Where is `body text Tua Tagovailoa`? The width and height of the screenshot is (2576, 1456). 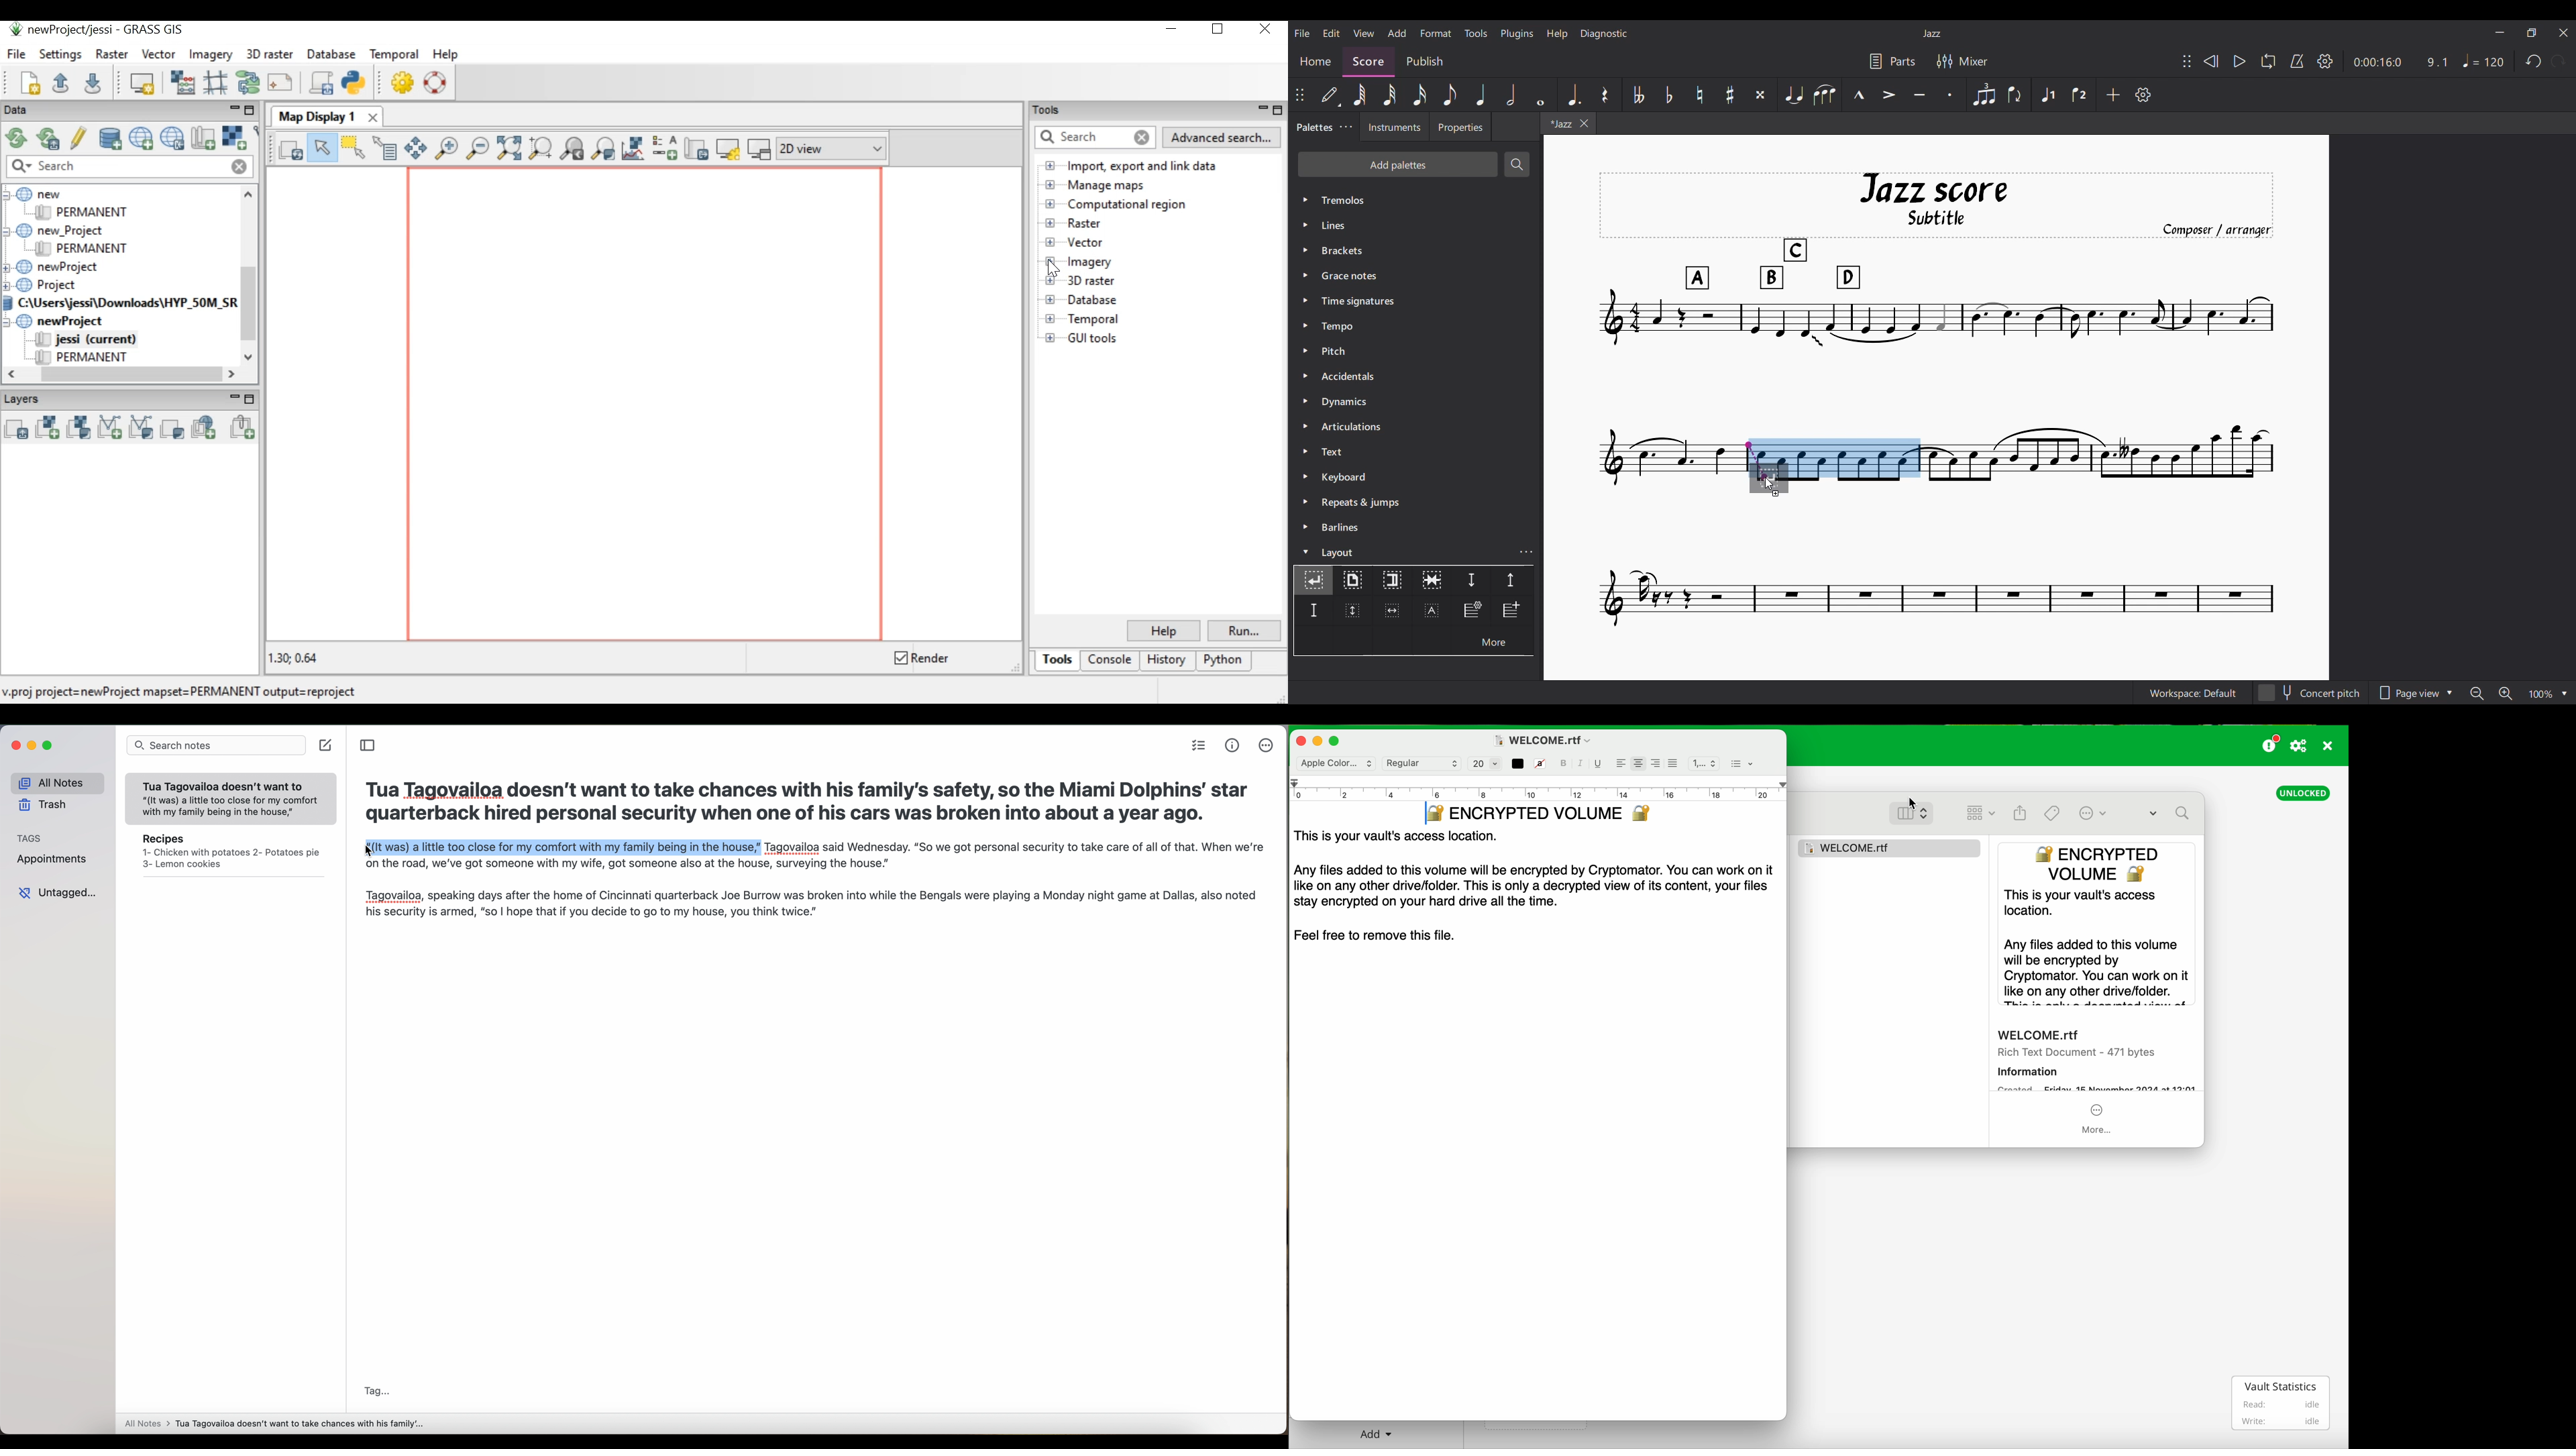
body text Tua Tagovailoa is located at coordinates (1014, 848).